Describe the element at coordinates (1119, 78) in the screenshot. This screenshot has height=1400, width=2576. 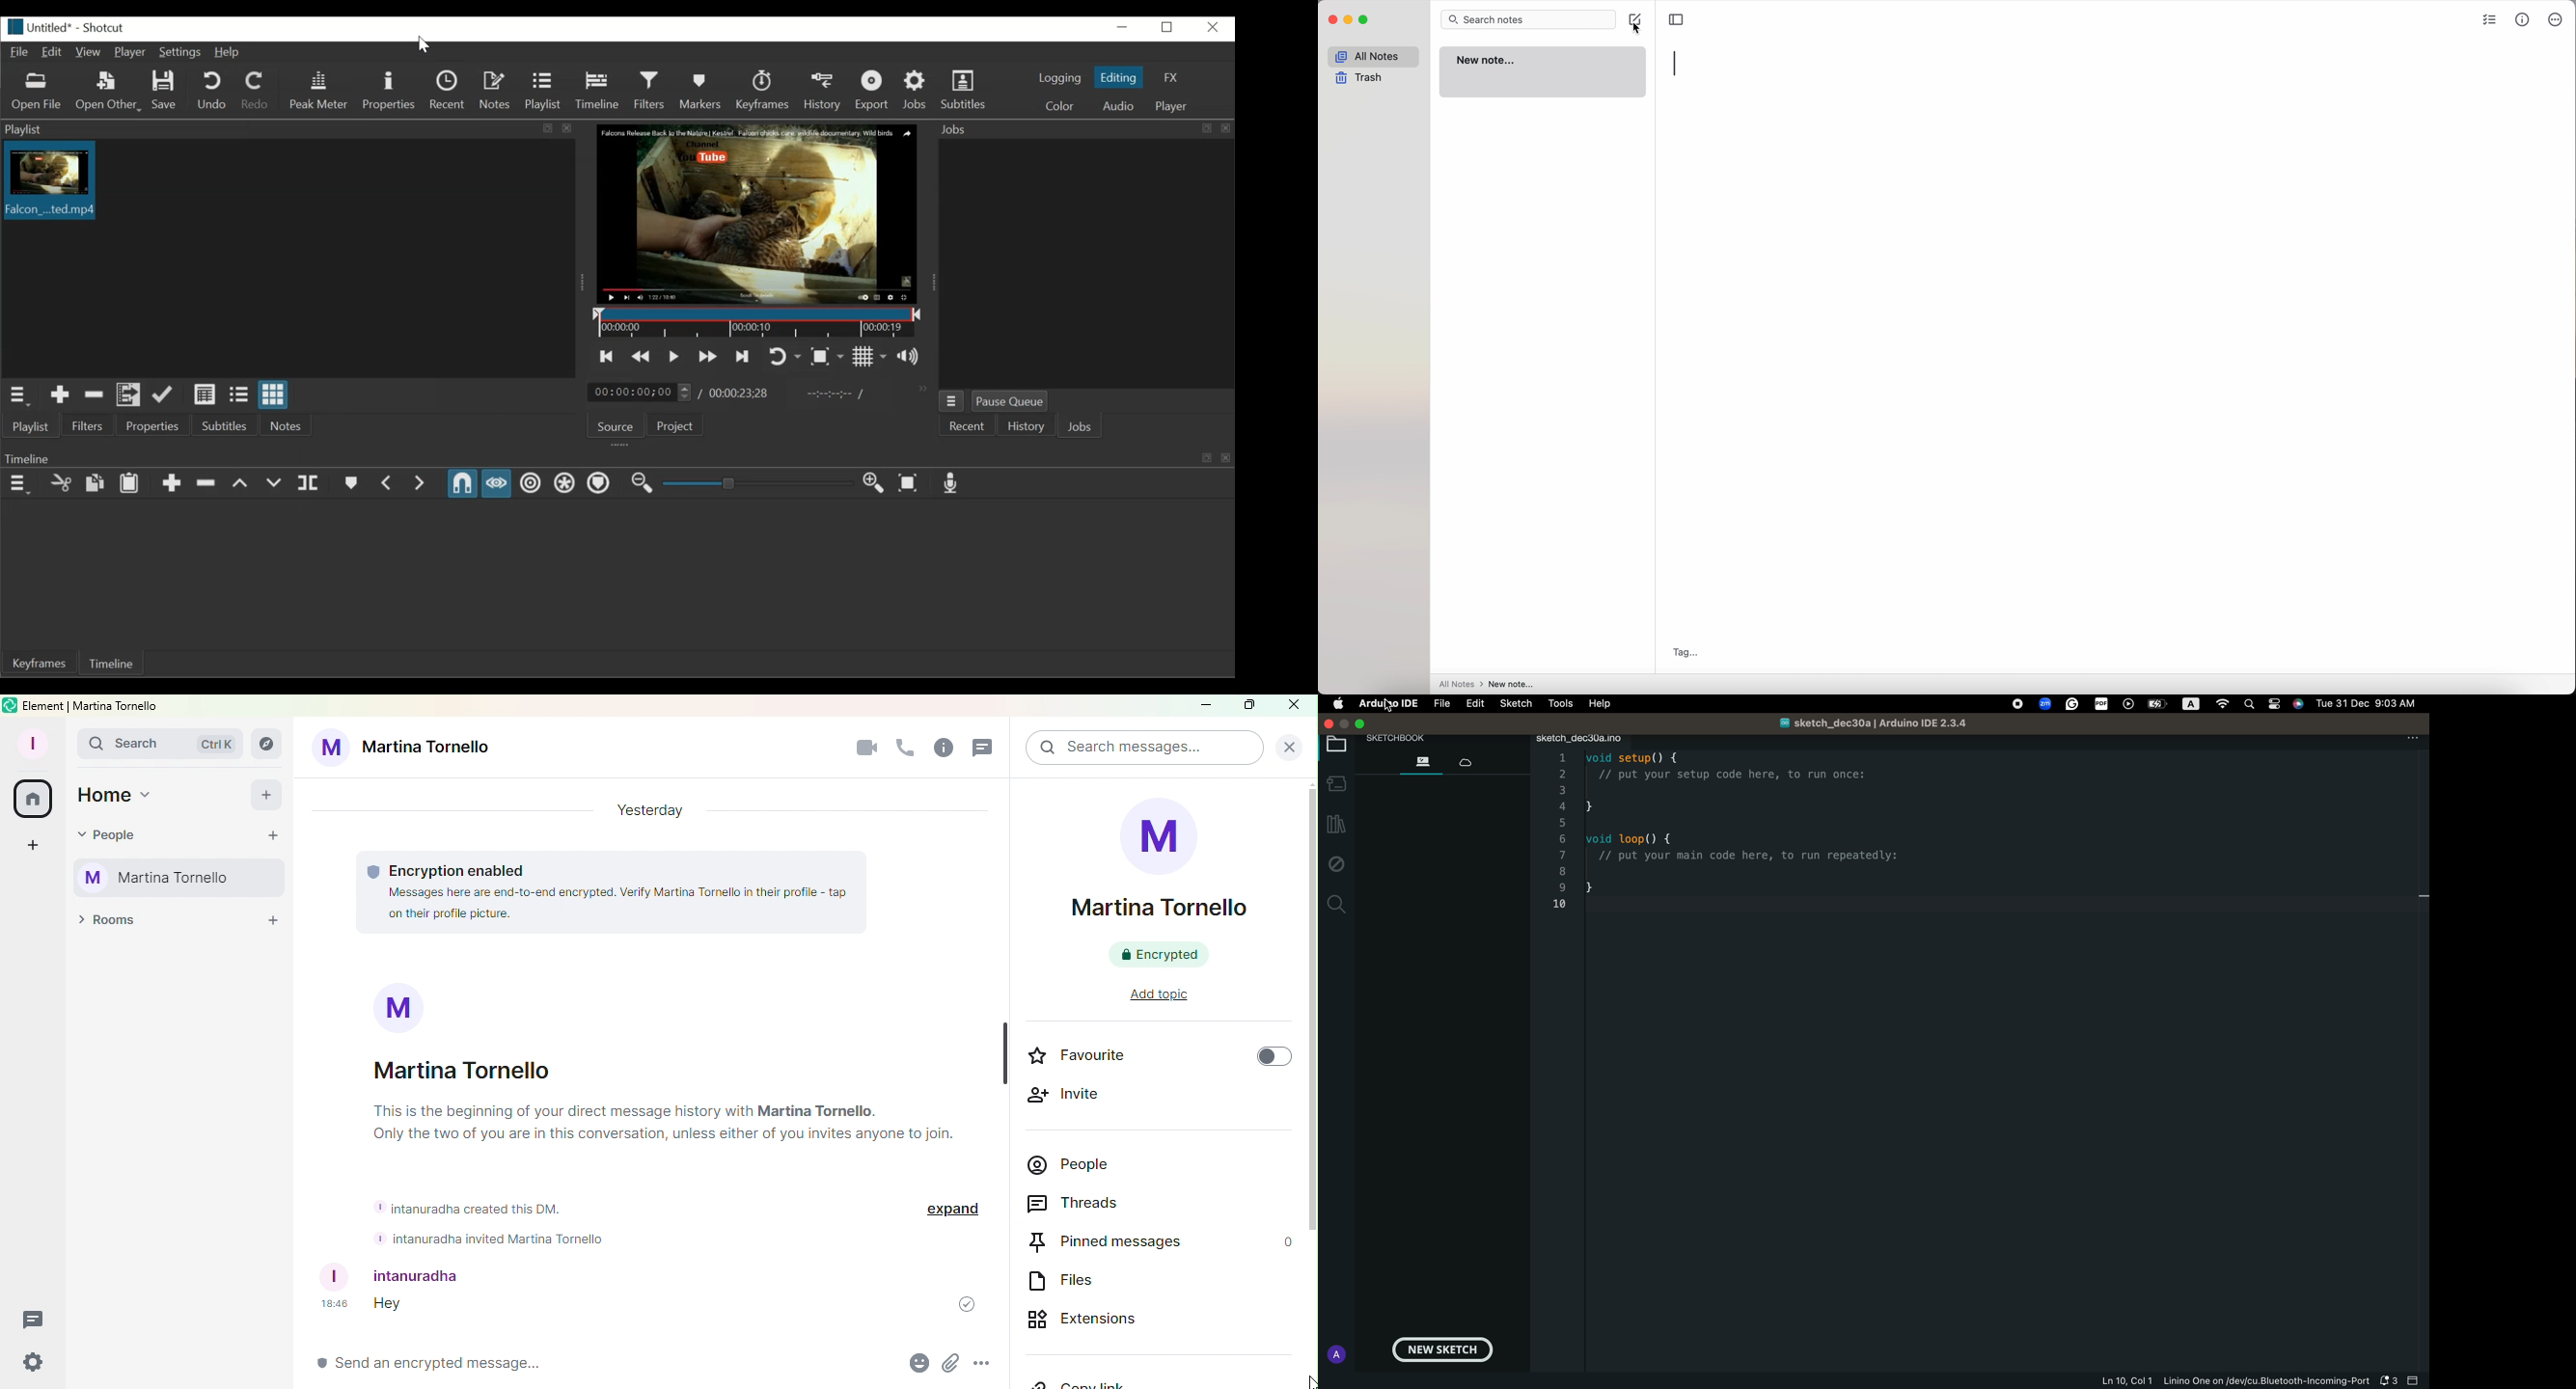
I see `Editing` at that location.